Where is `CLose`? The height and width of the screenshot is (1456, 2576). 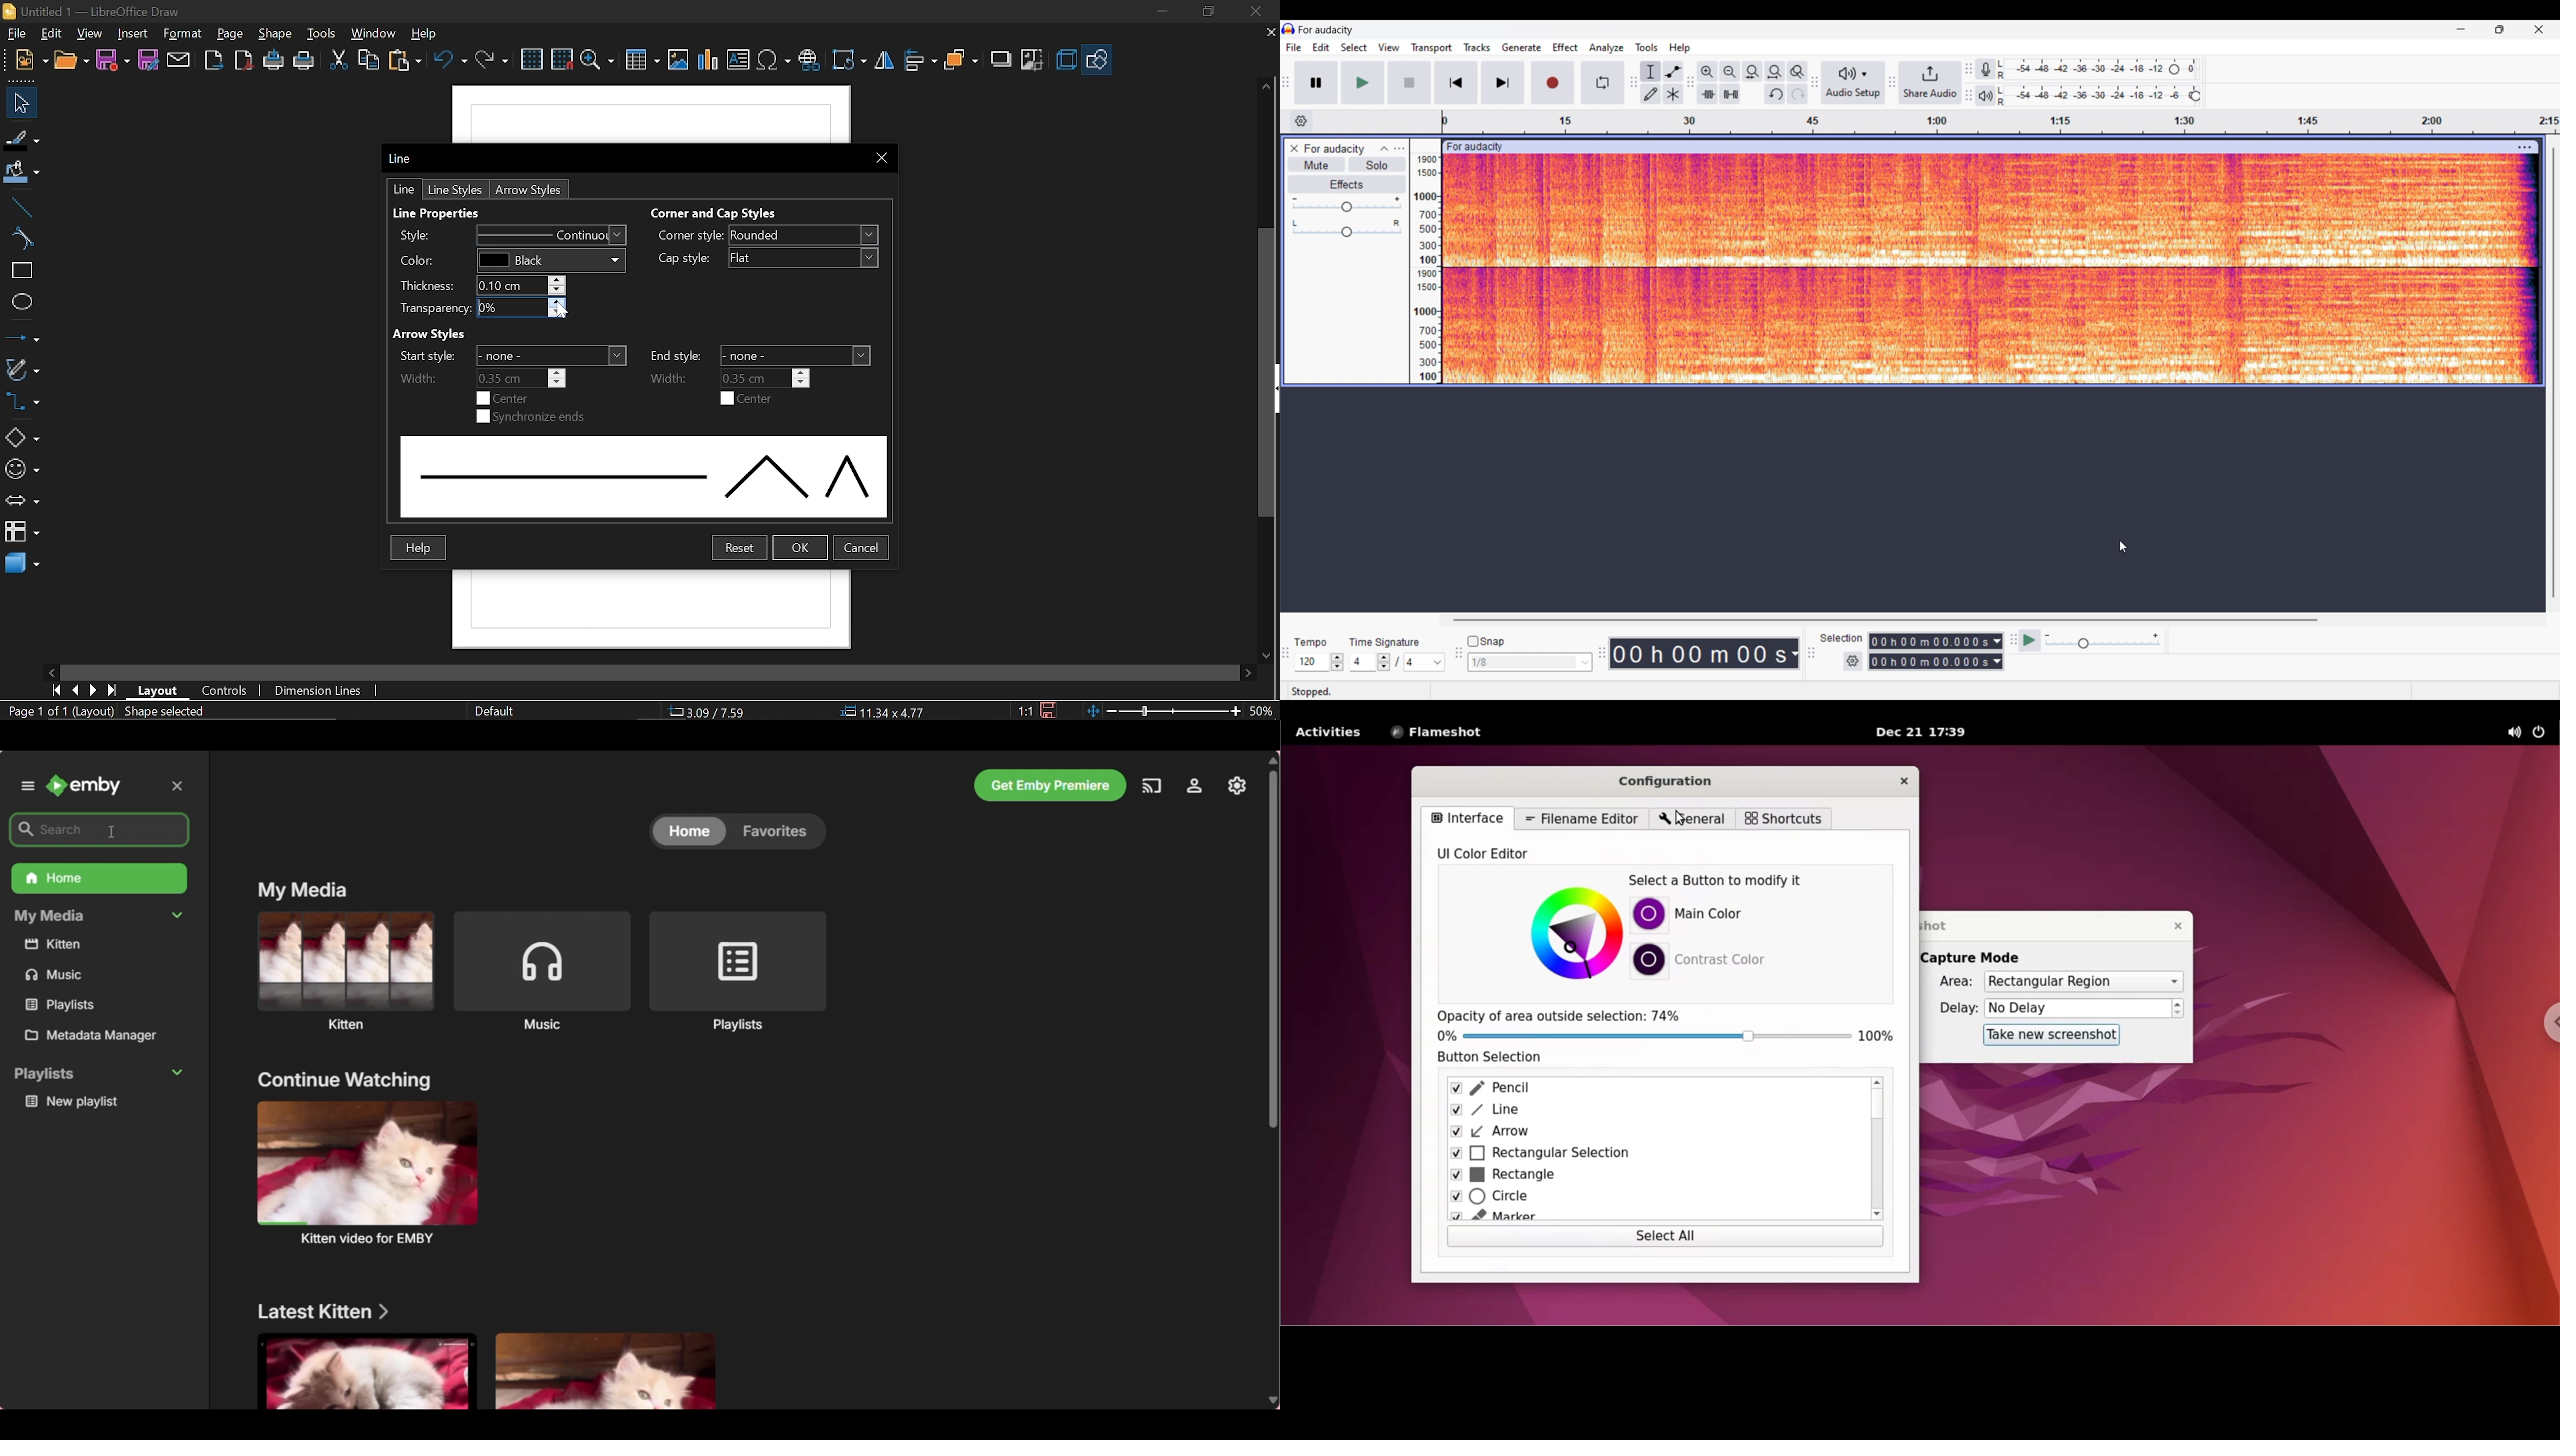 CLose is located at coordinates (879, 159).